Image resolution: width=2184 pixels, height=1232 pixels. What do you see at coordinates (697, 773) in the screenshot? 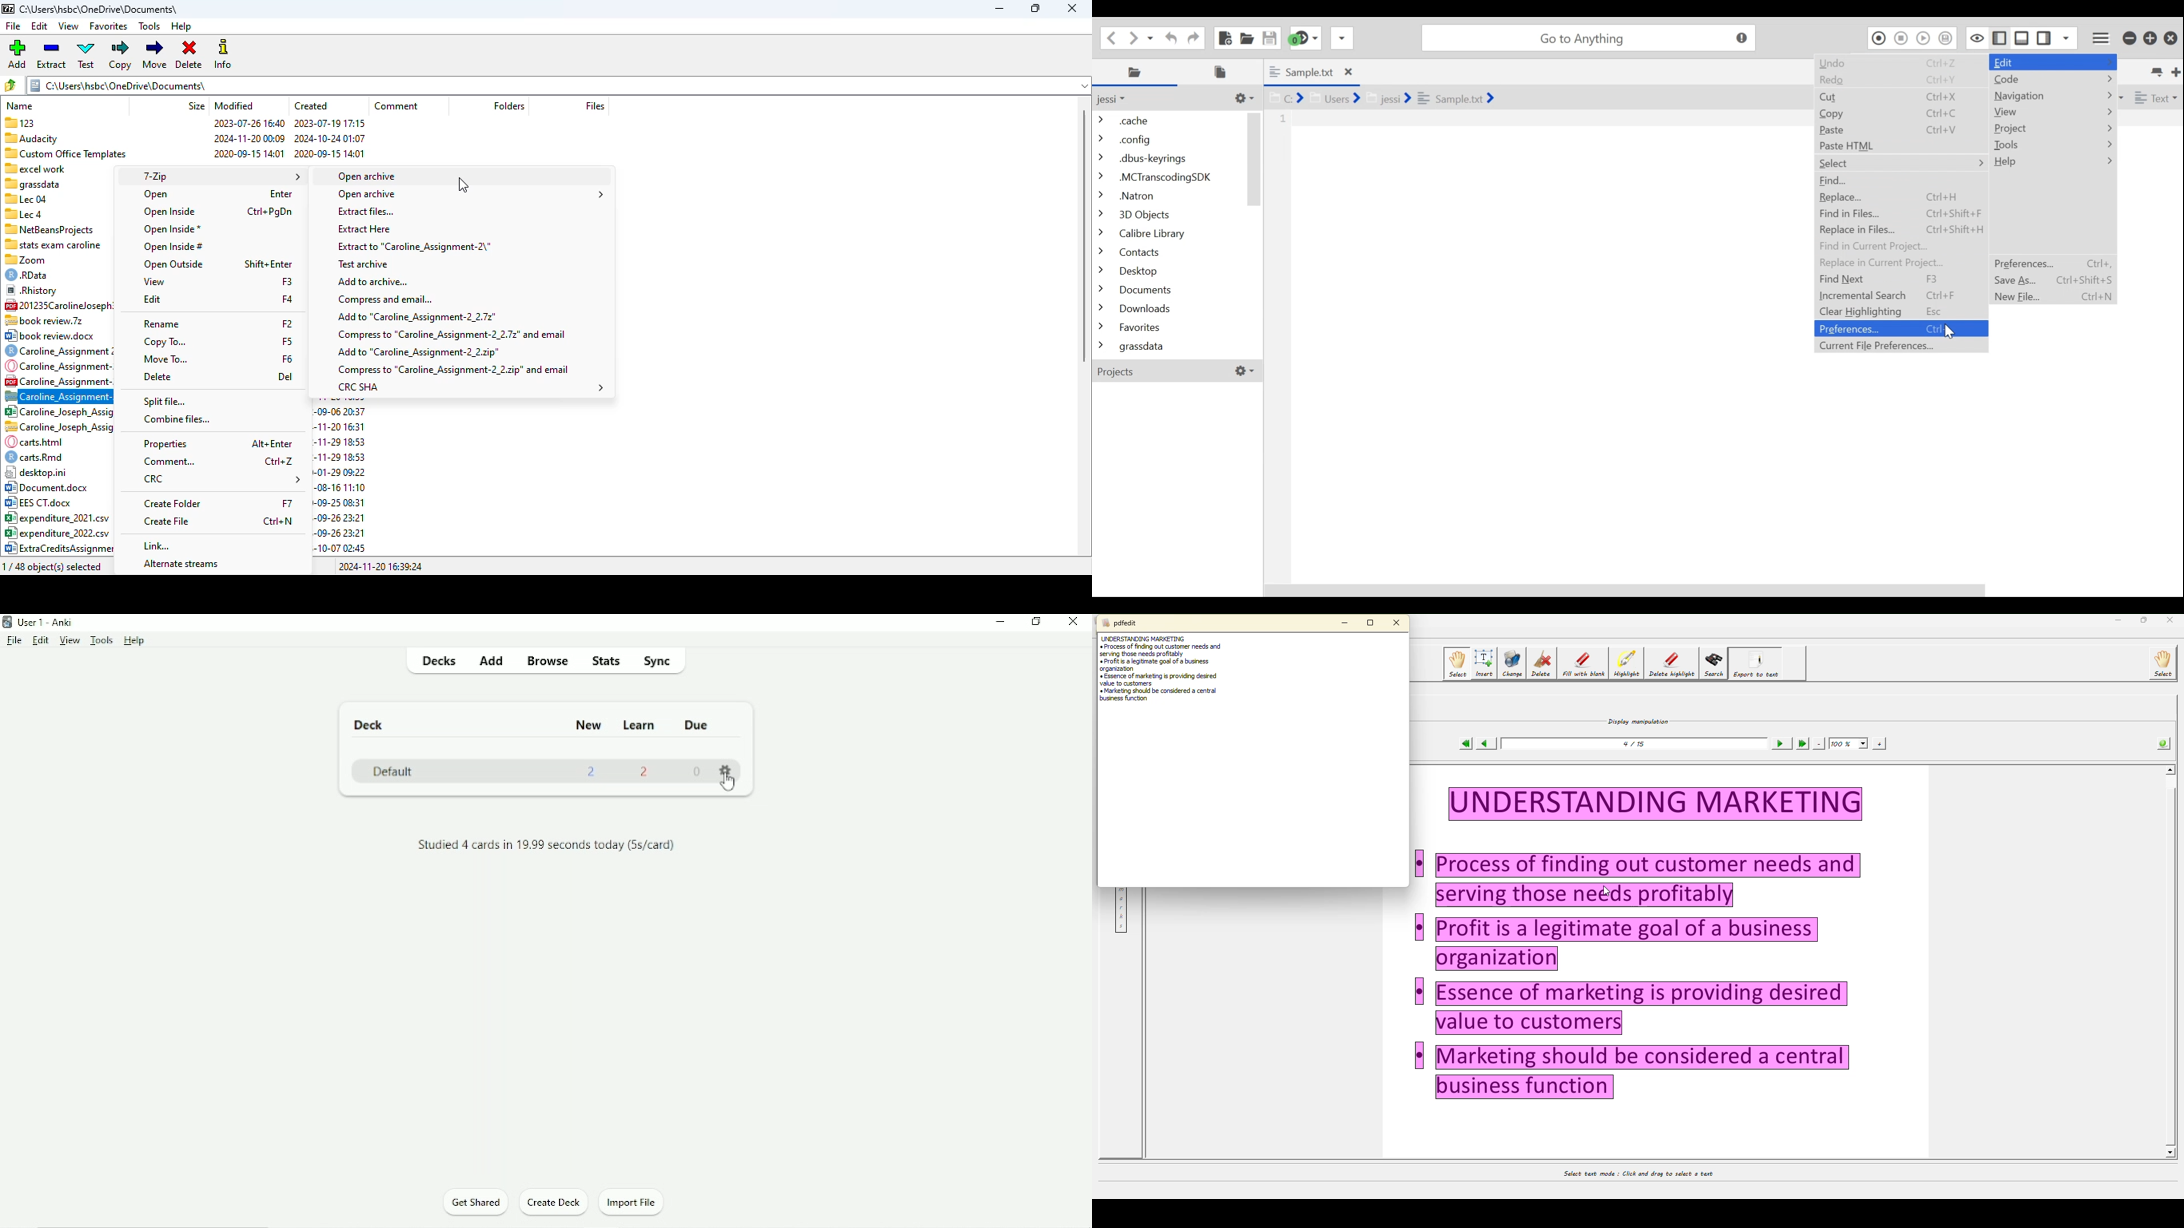
I see `0` at bounding box center [697, 773].